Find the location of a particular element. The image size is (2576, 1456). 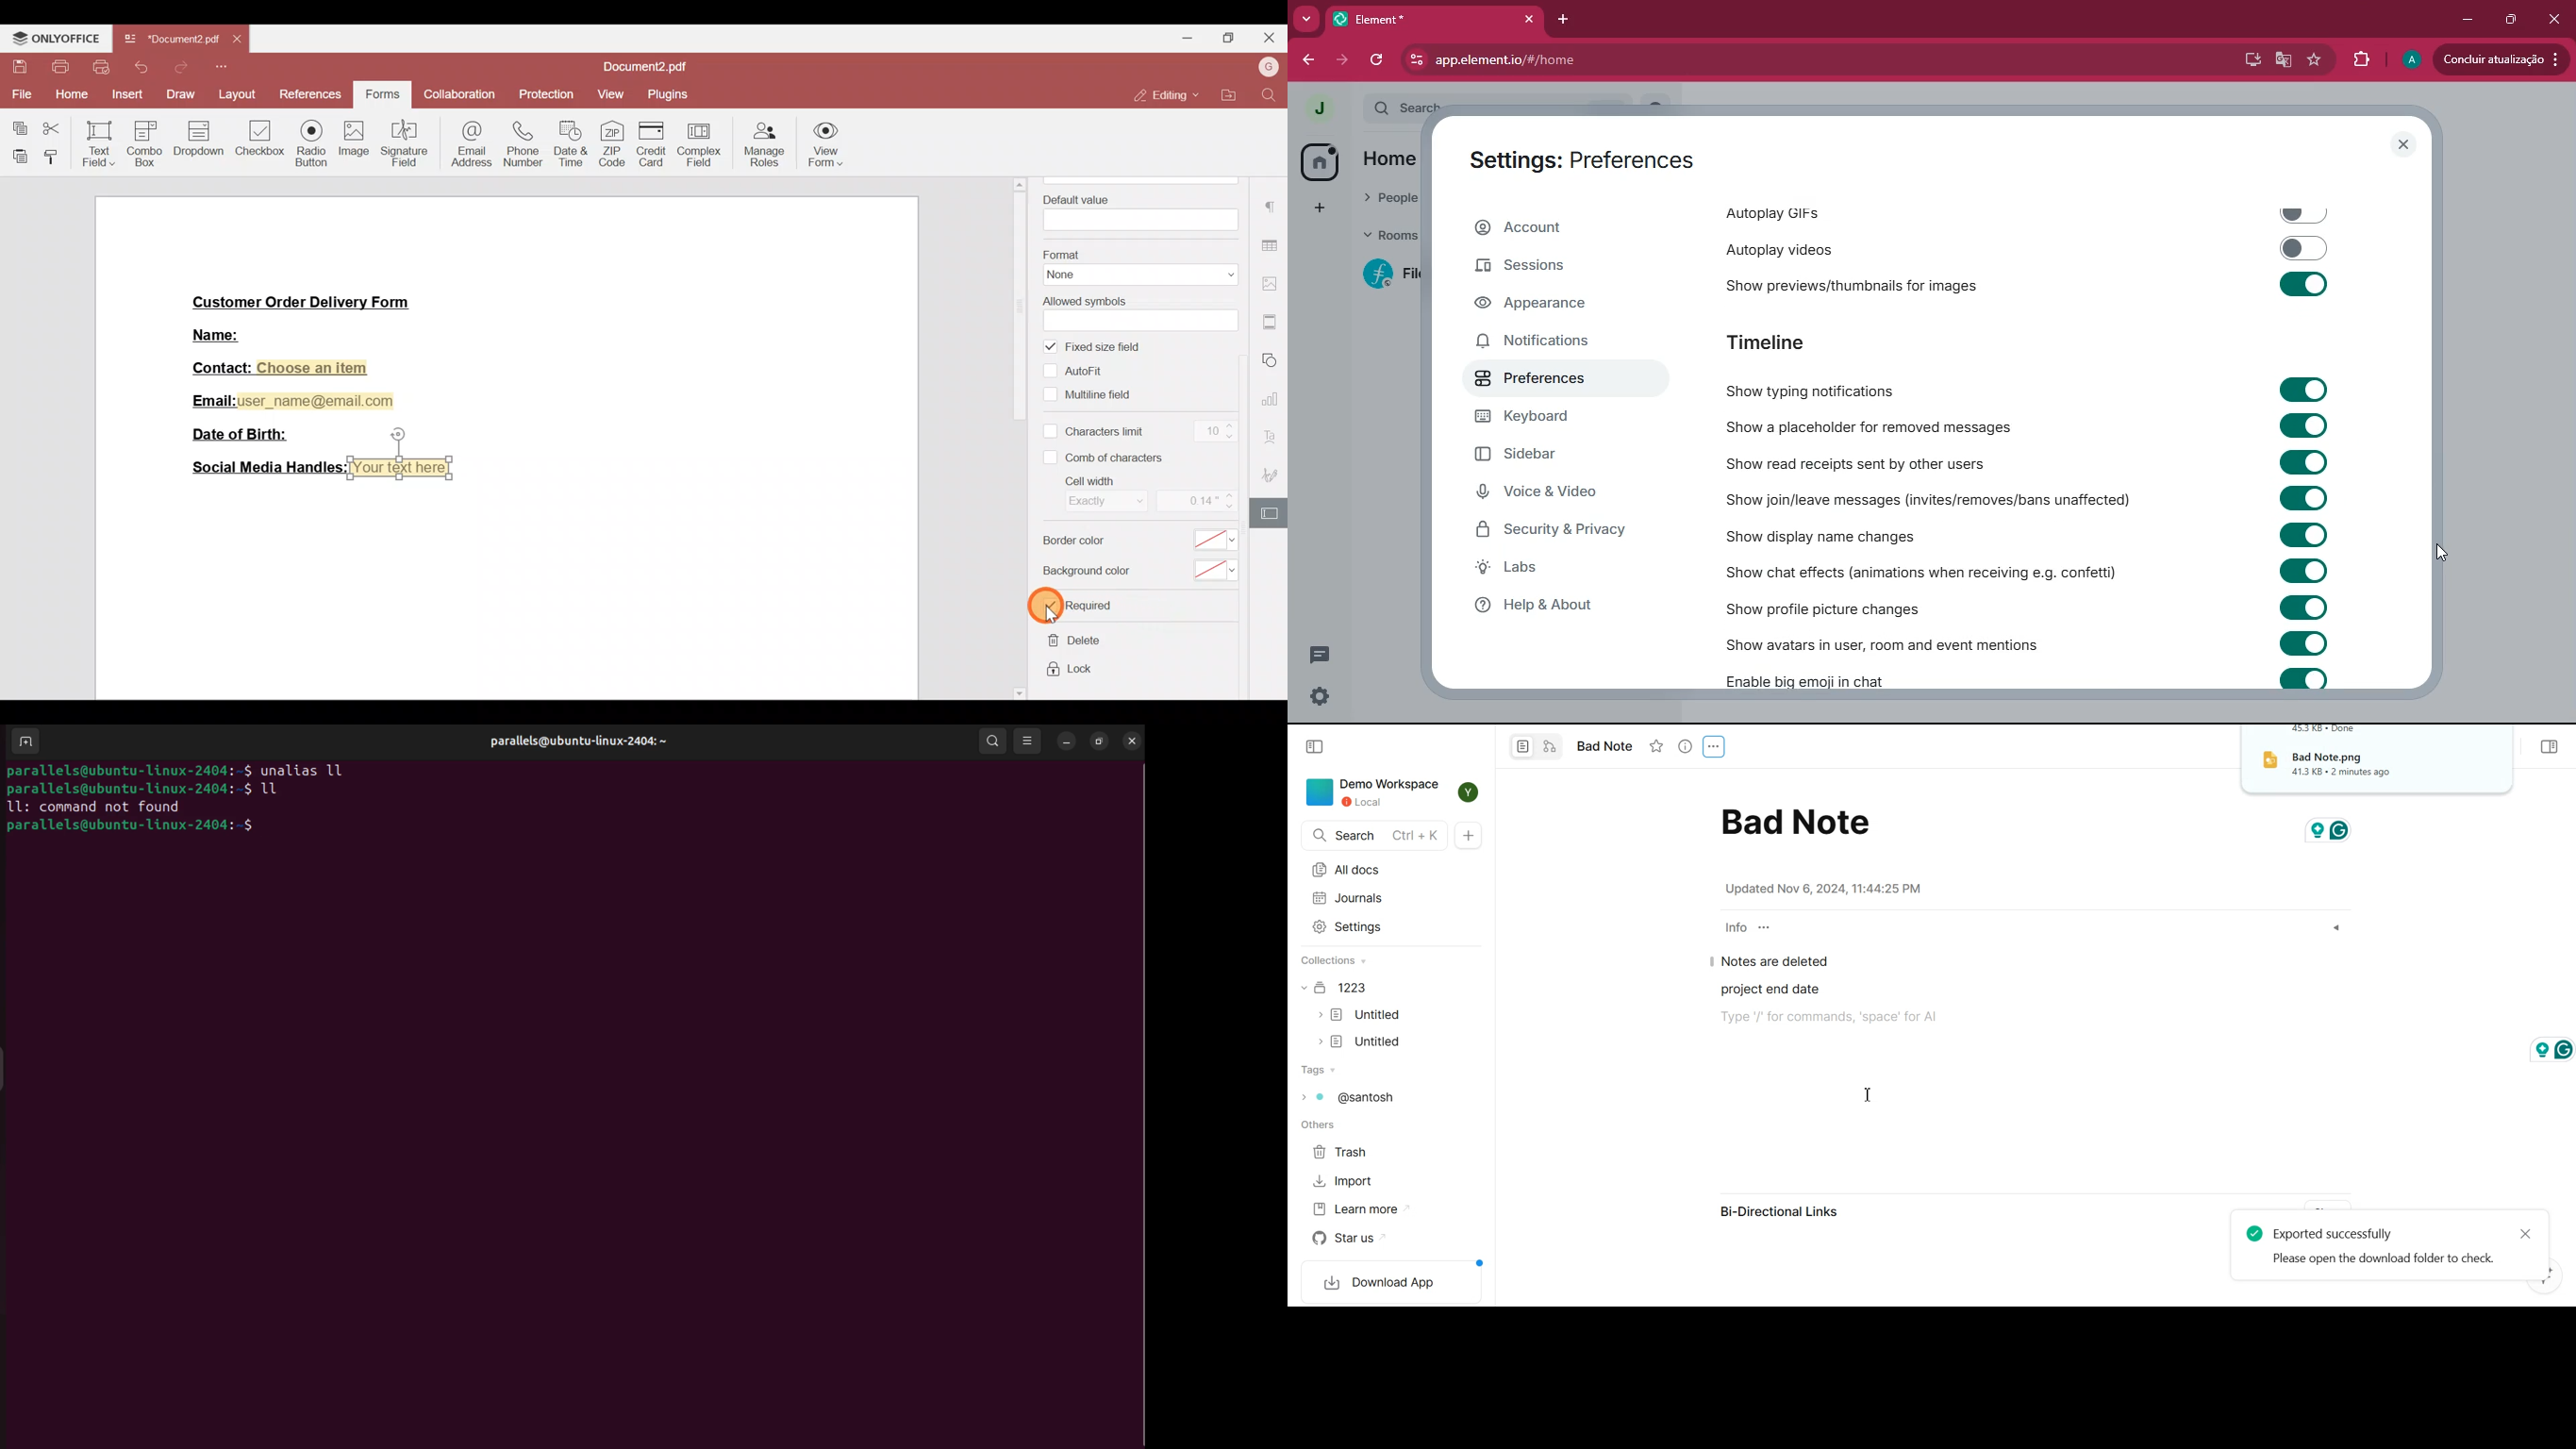

google translate is located at coordinates (2282, 59).